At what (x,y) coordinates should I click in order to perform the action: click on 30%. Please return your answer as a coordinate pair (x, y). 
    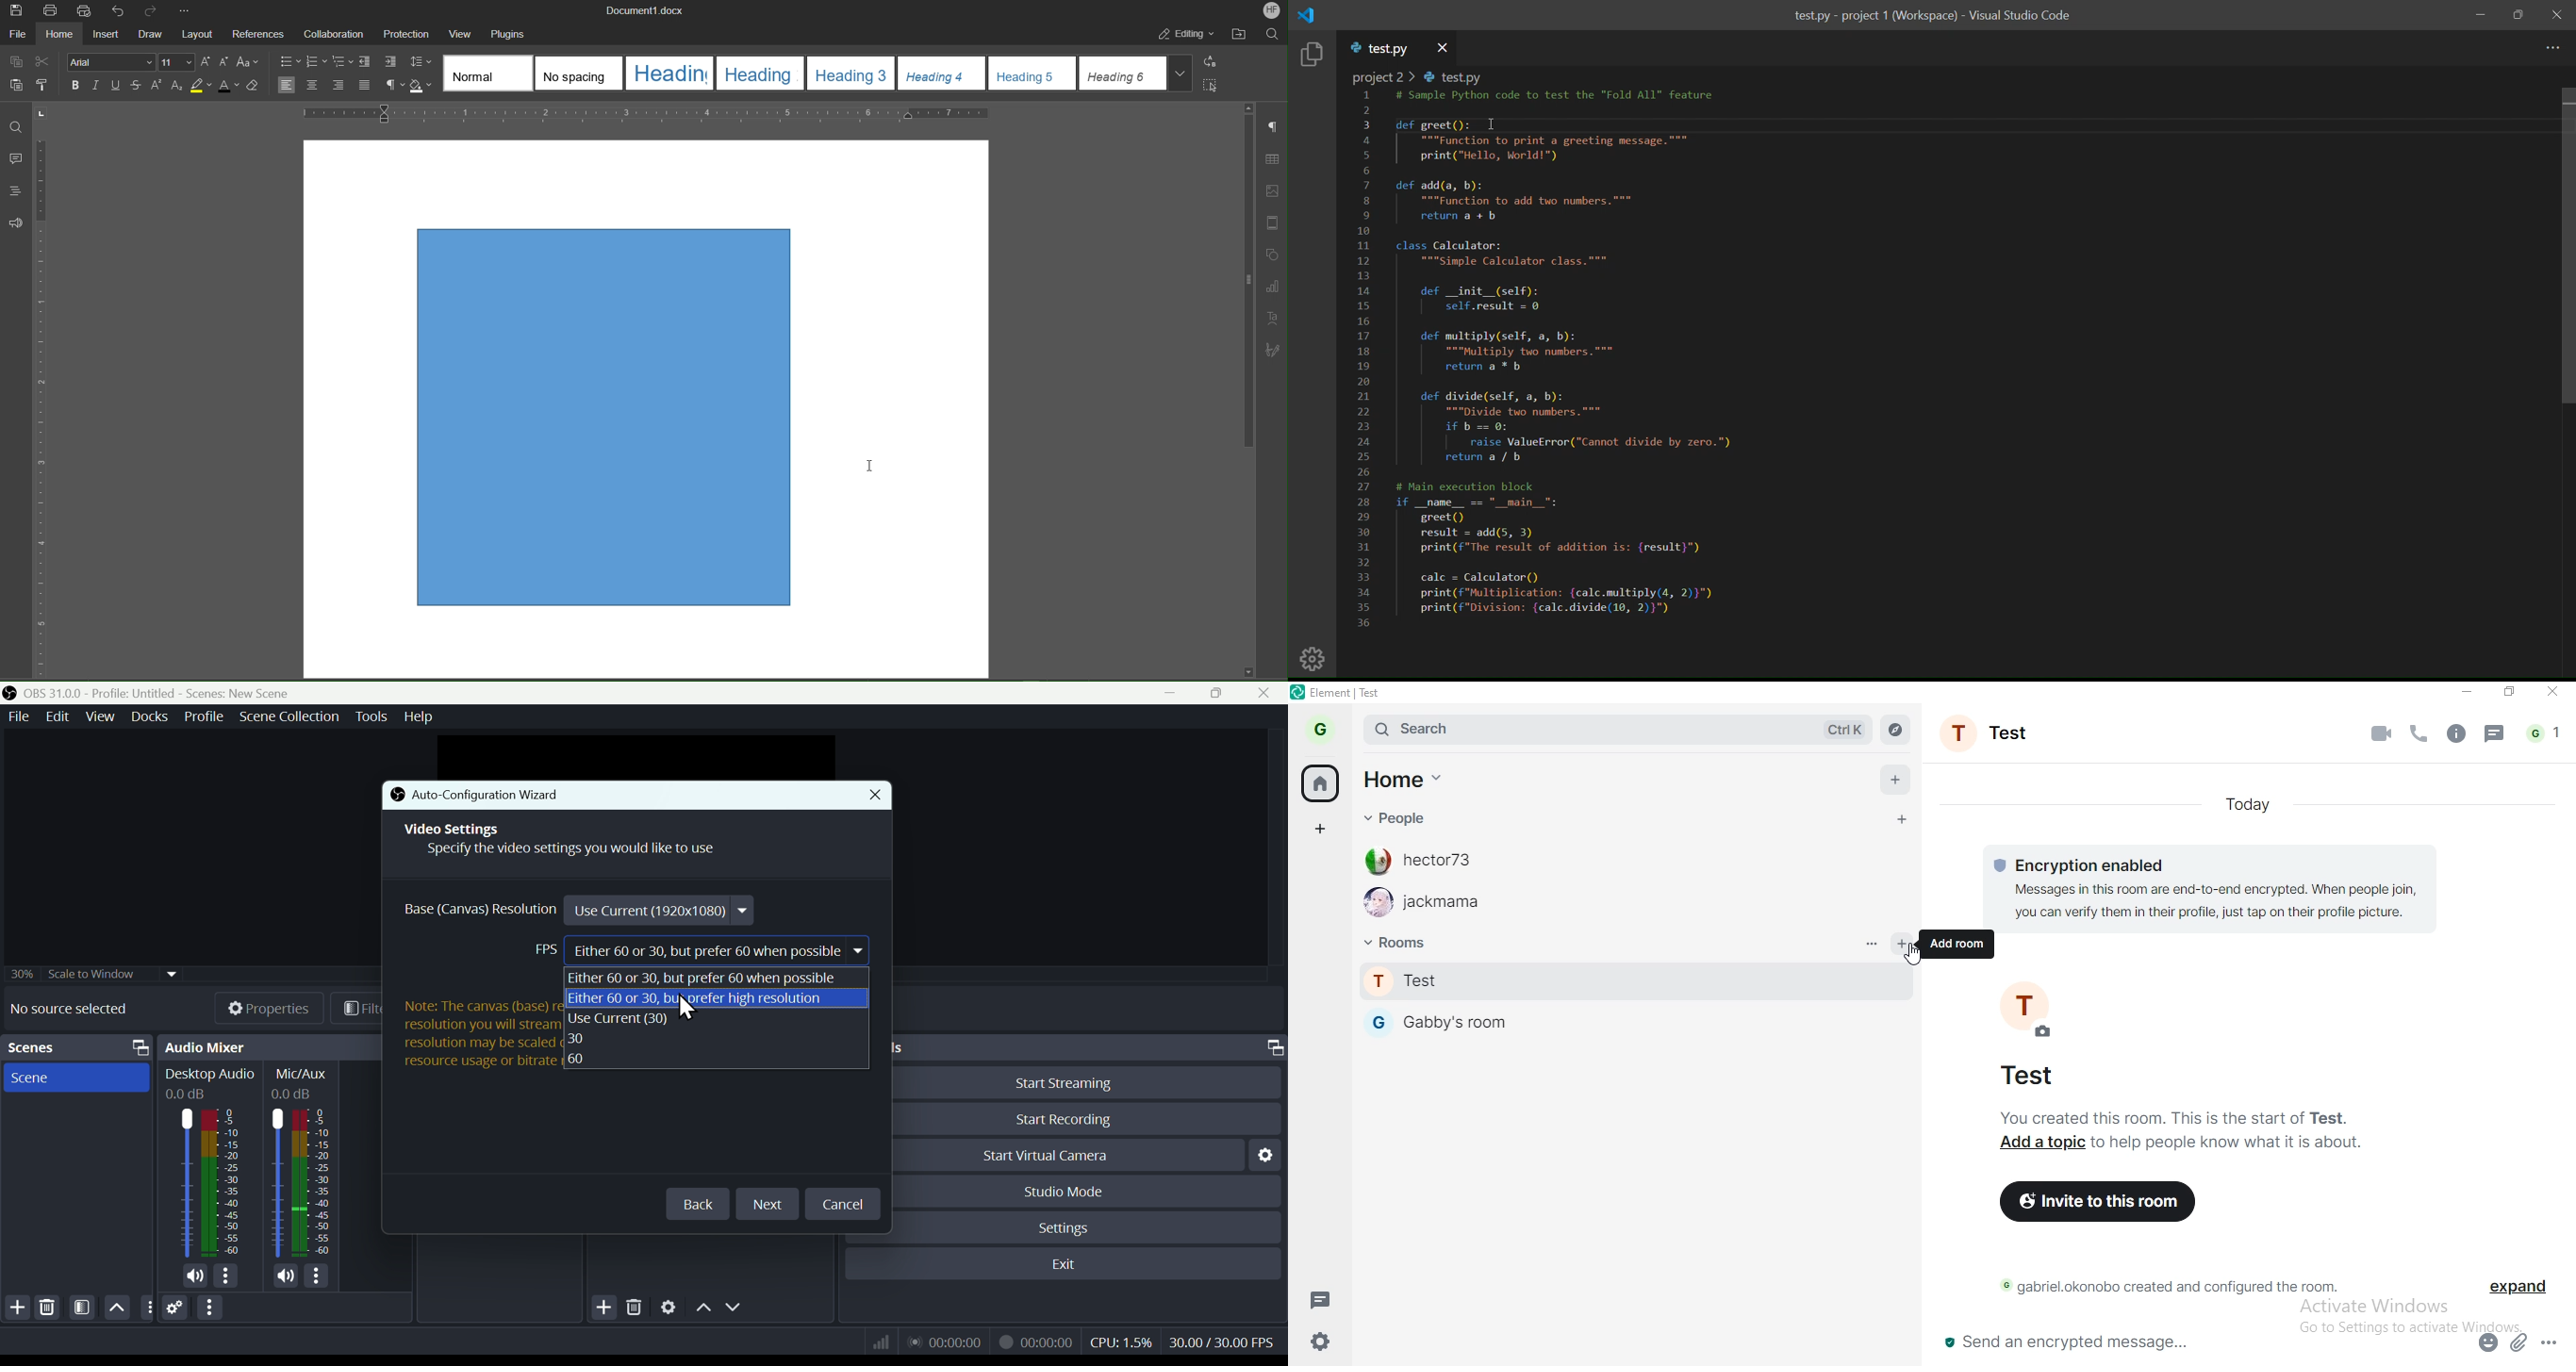
    Looking at the image, I should click on (19, 973).